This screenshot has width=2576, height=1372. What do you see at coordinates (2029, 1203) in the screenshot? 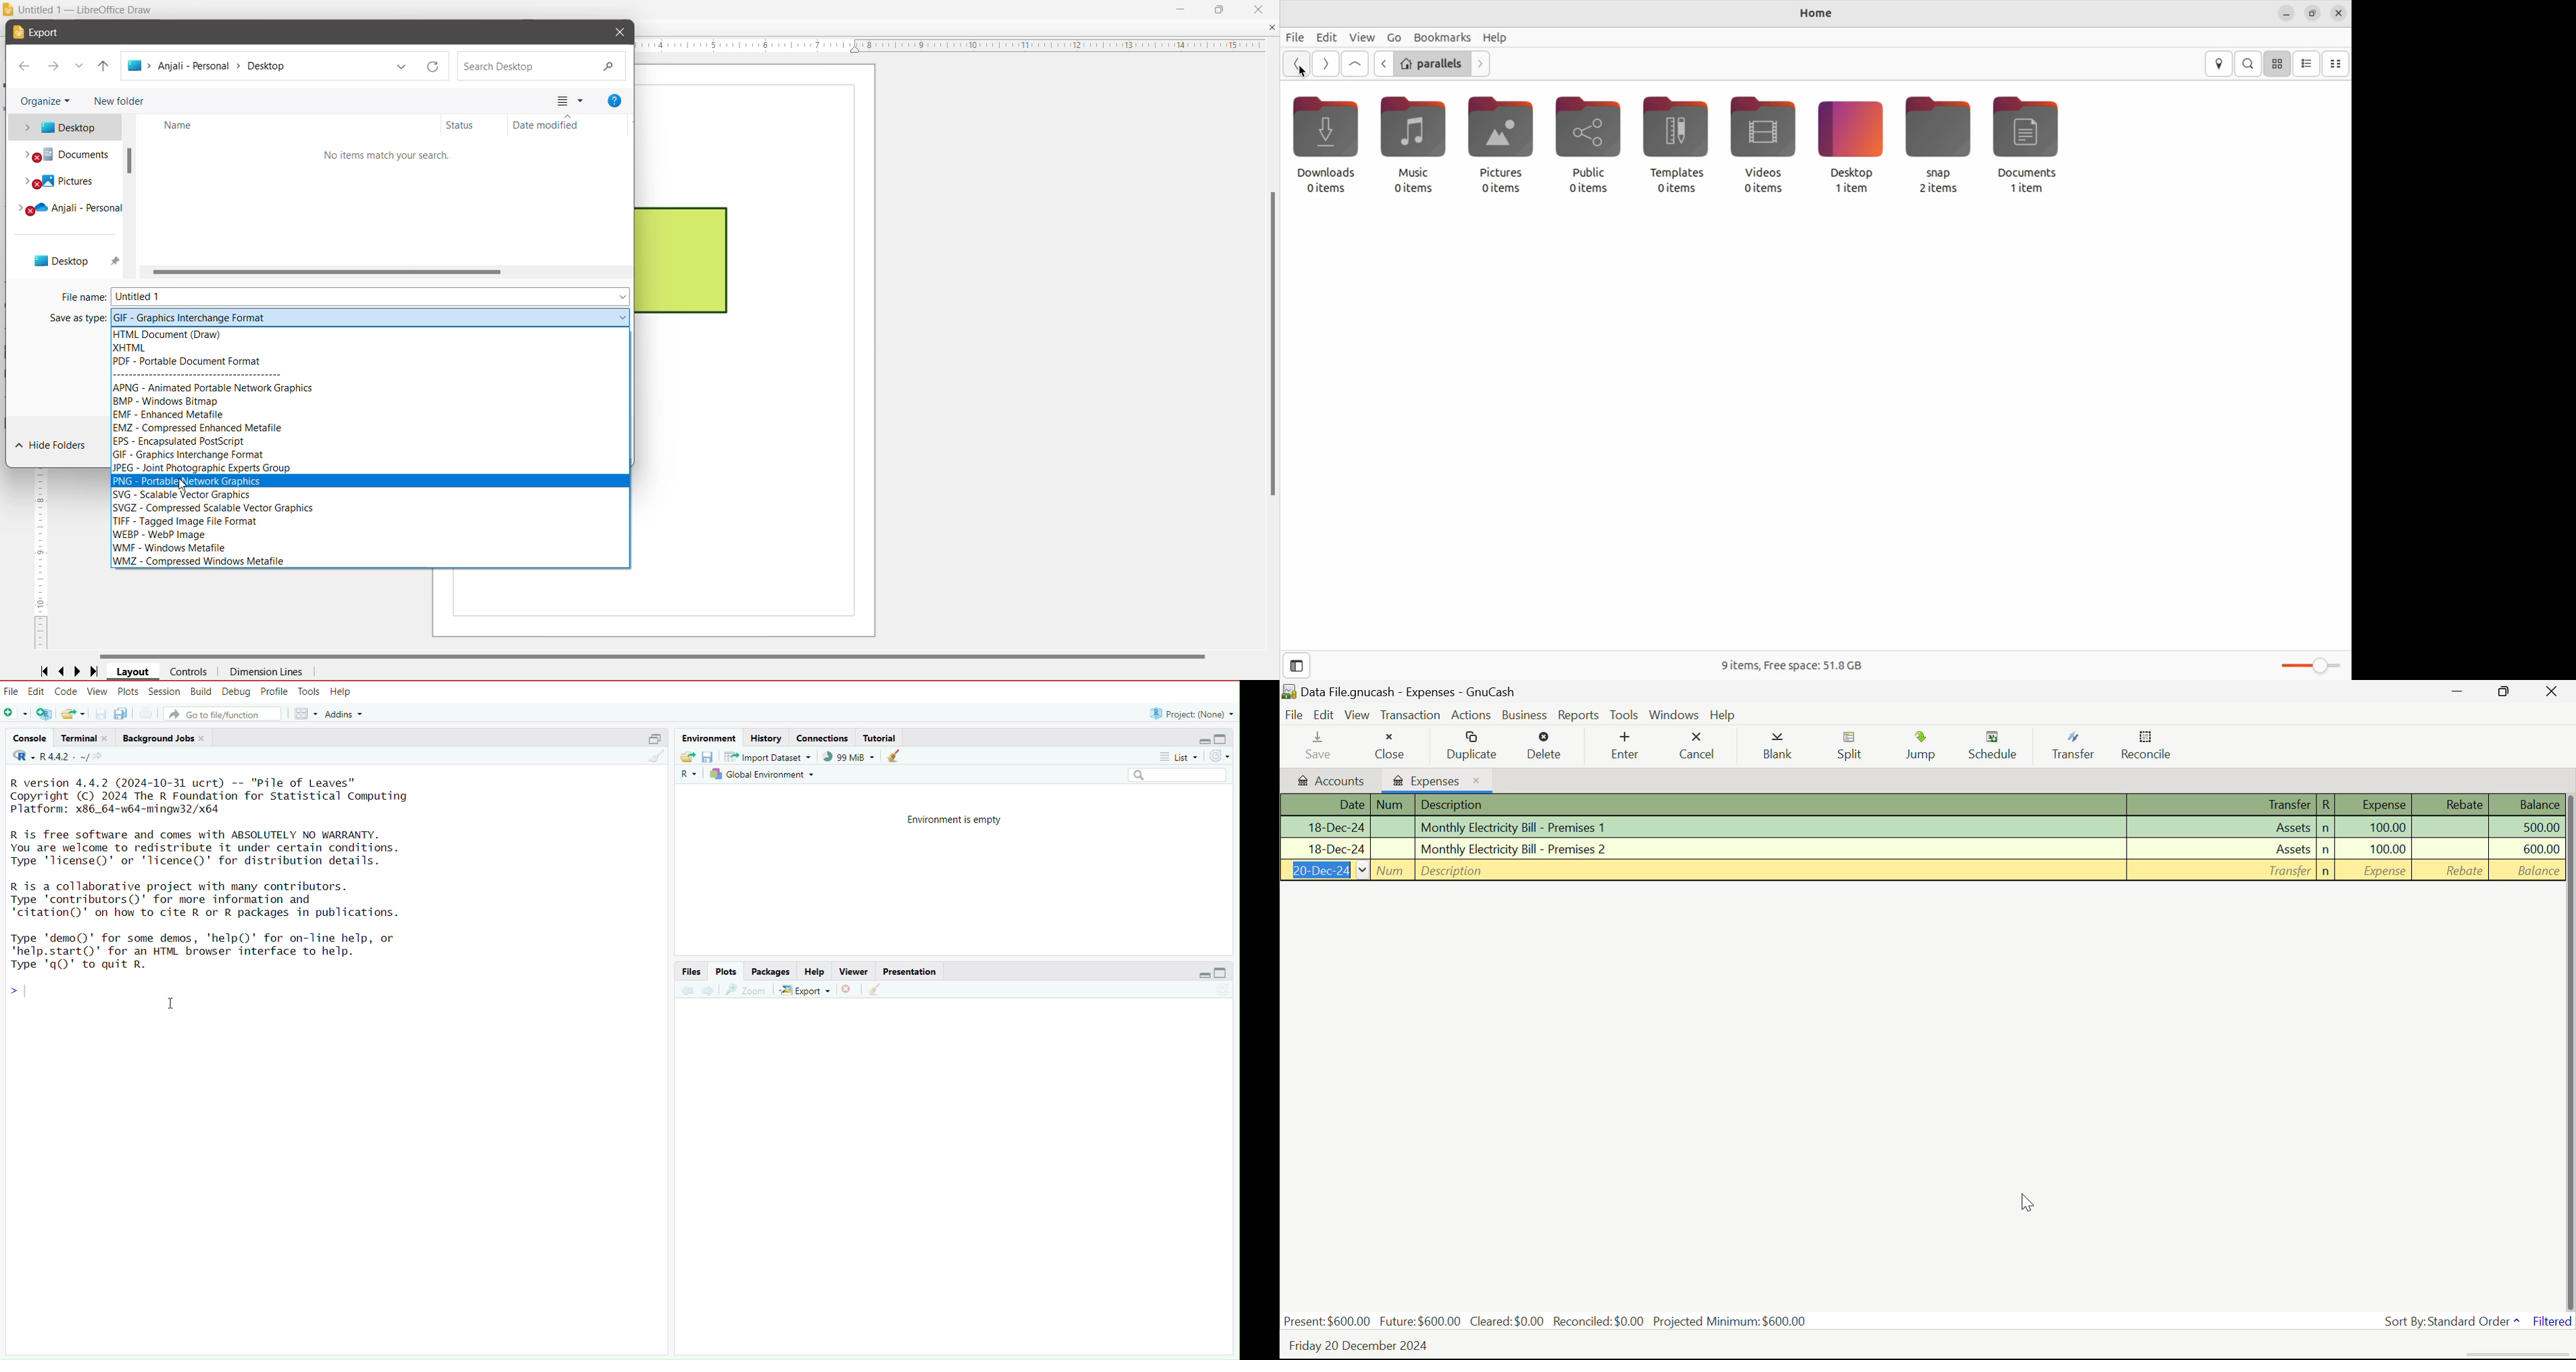
I see `Cursor Position AFTER_LAST_ACTION` at bounding box center [2029, 1203].